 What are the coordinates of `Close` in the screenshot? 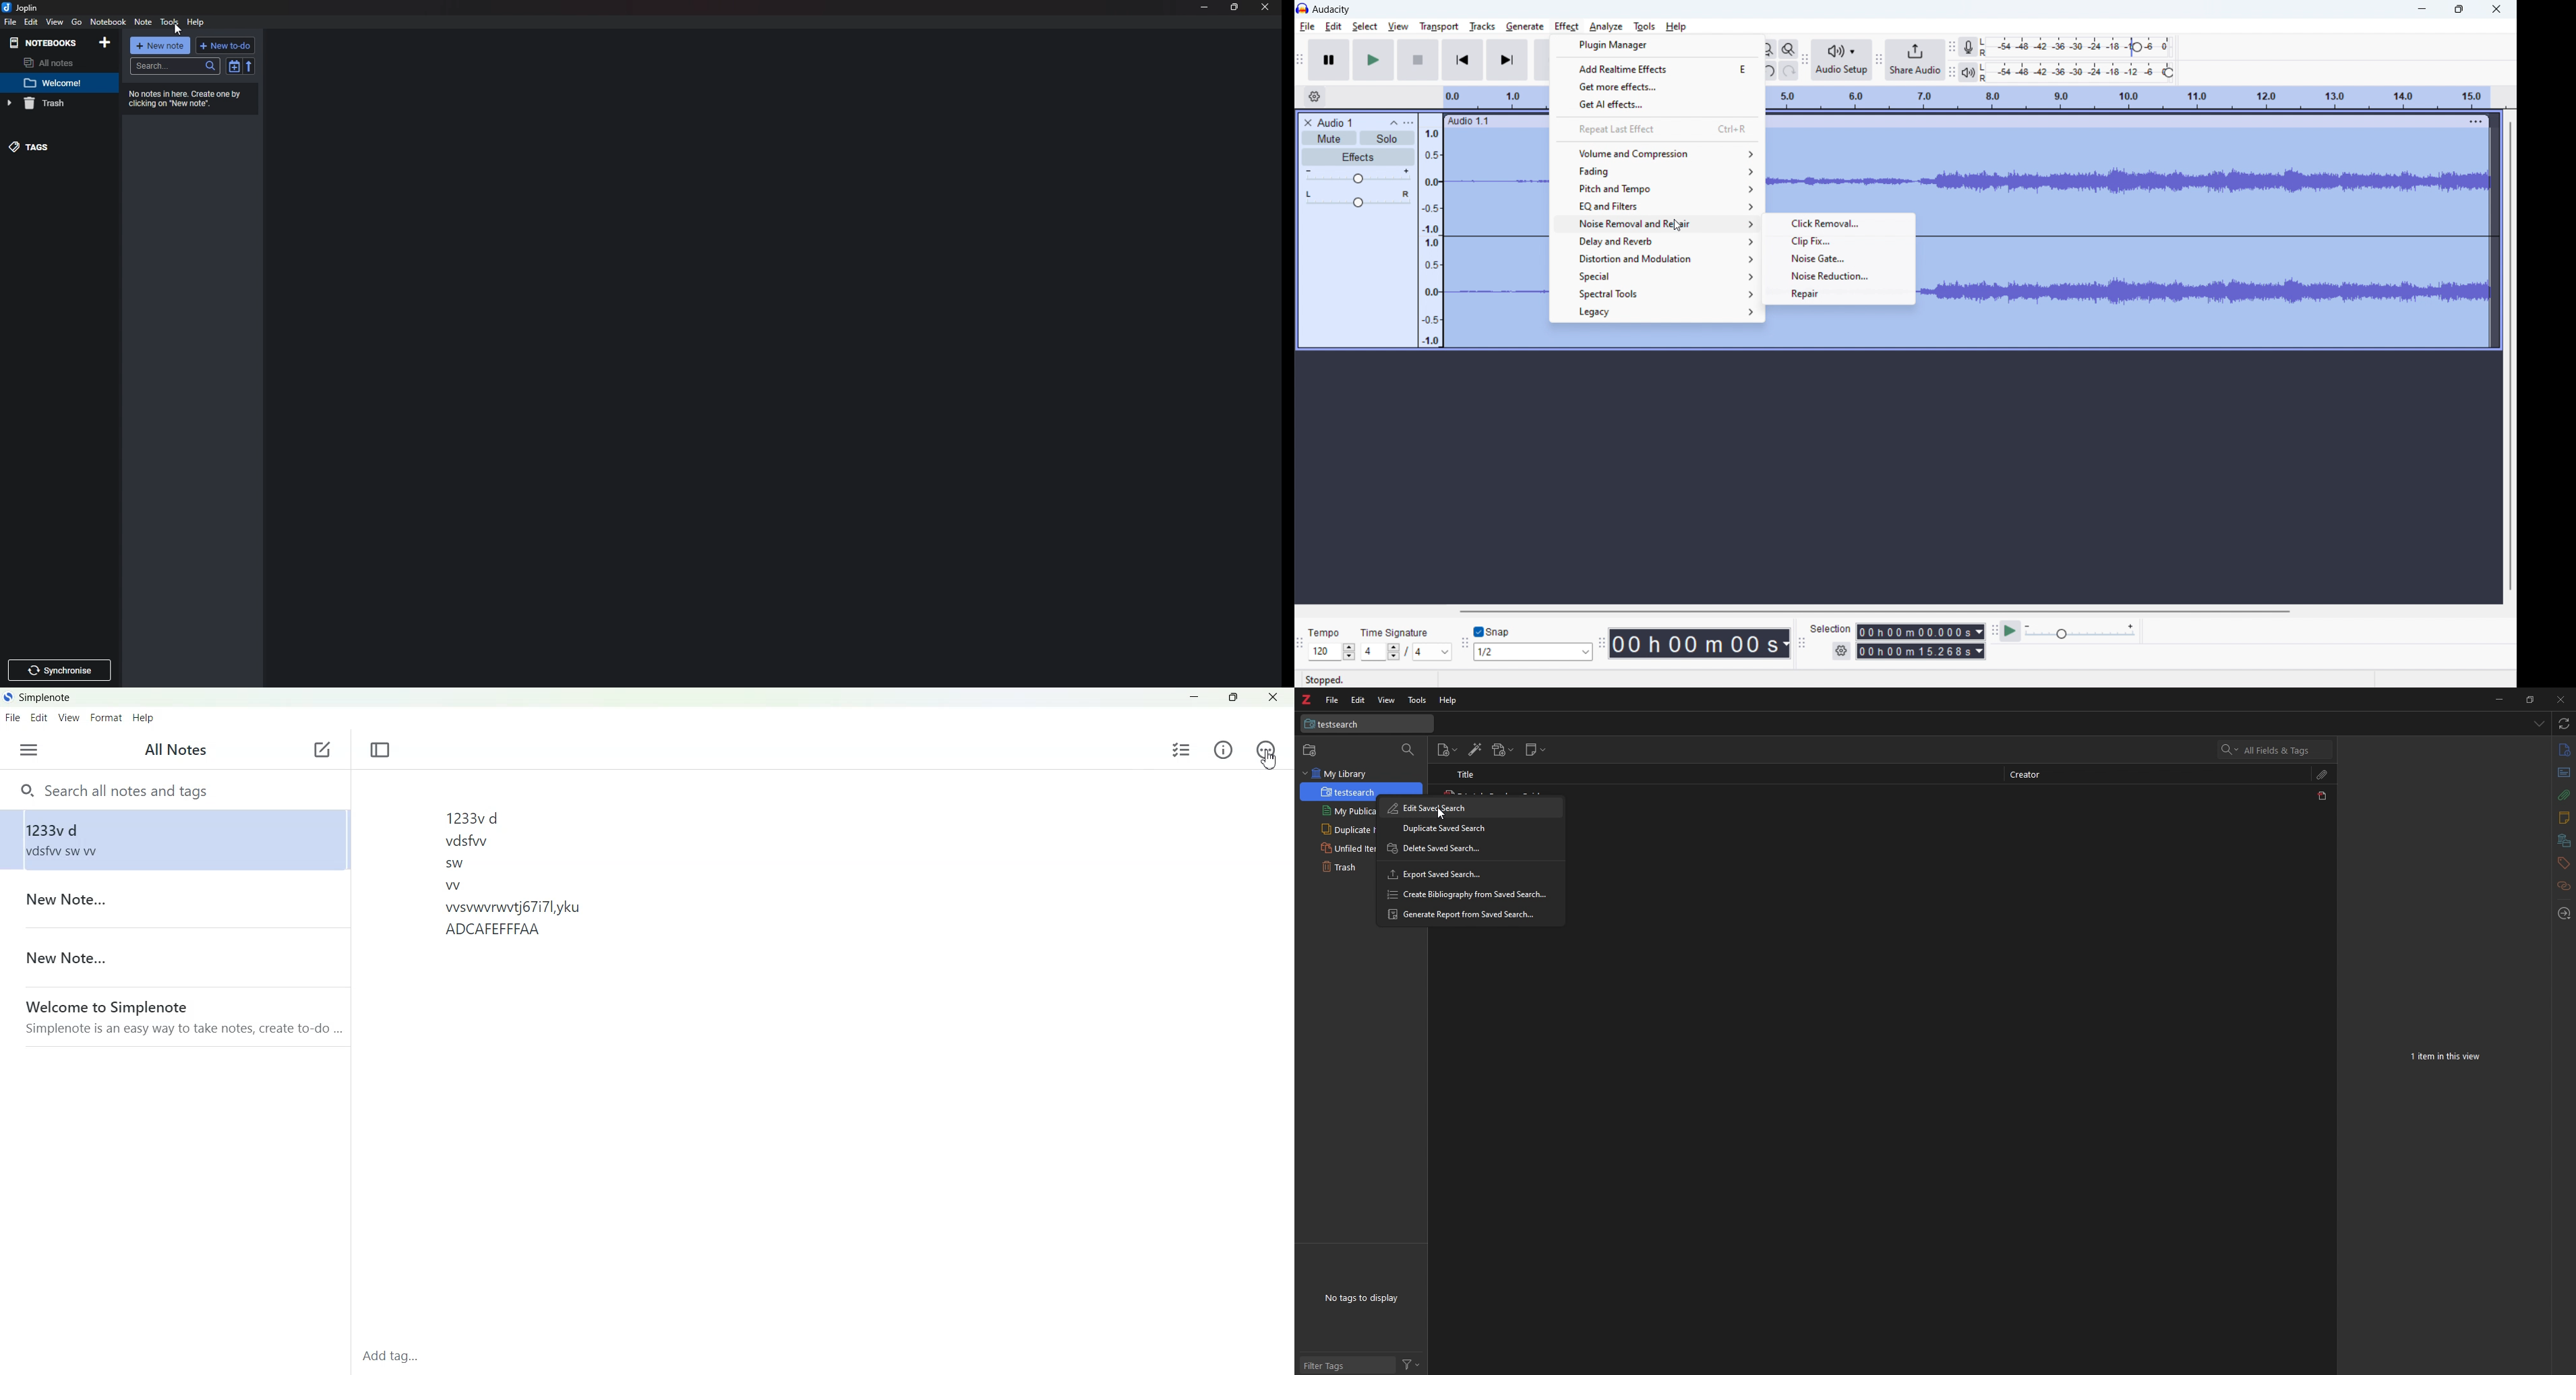 It's located at (1272, 697).